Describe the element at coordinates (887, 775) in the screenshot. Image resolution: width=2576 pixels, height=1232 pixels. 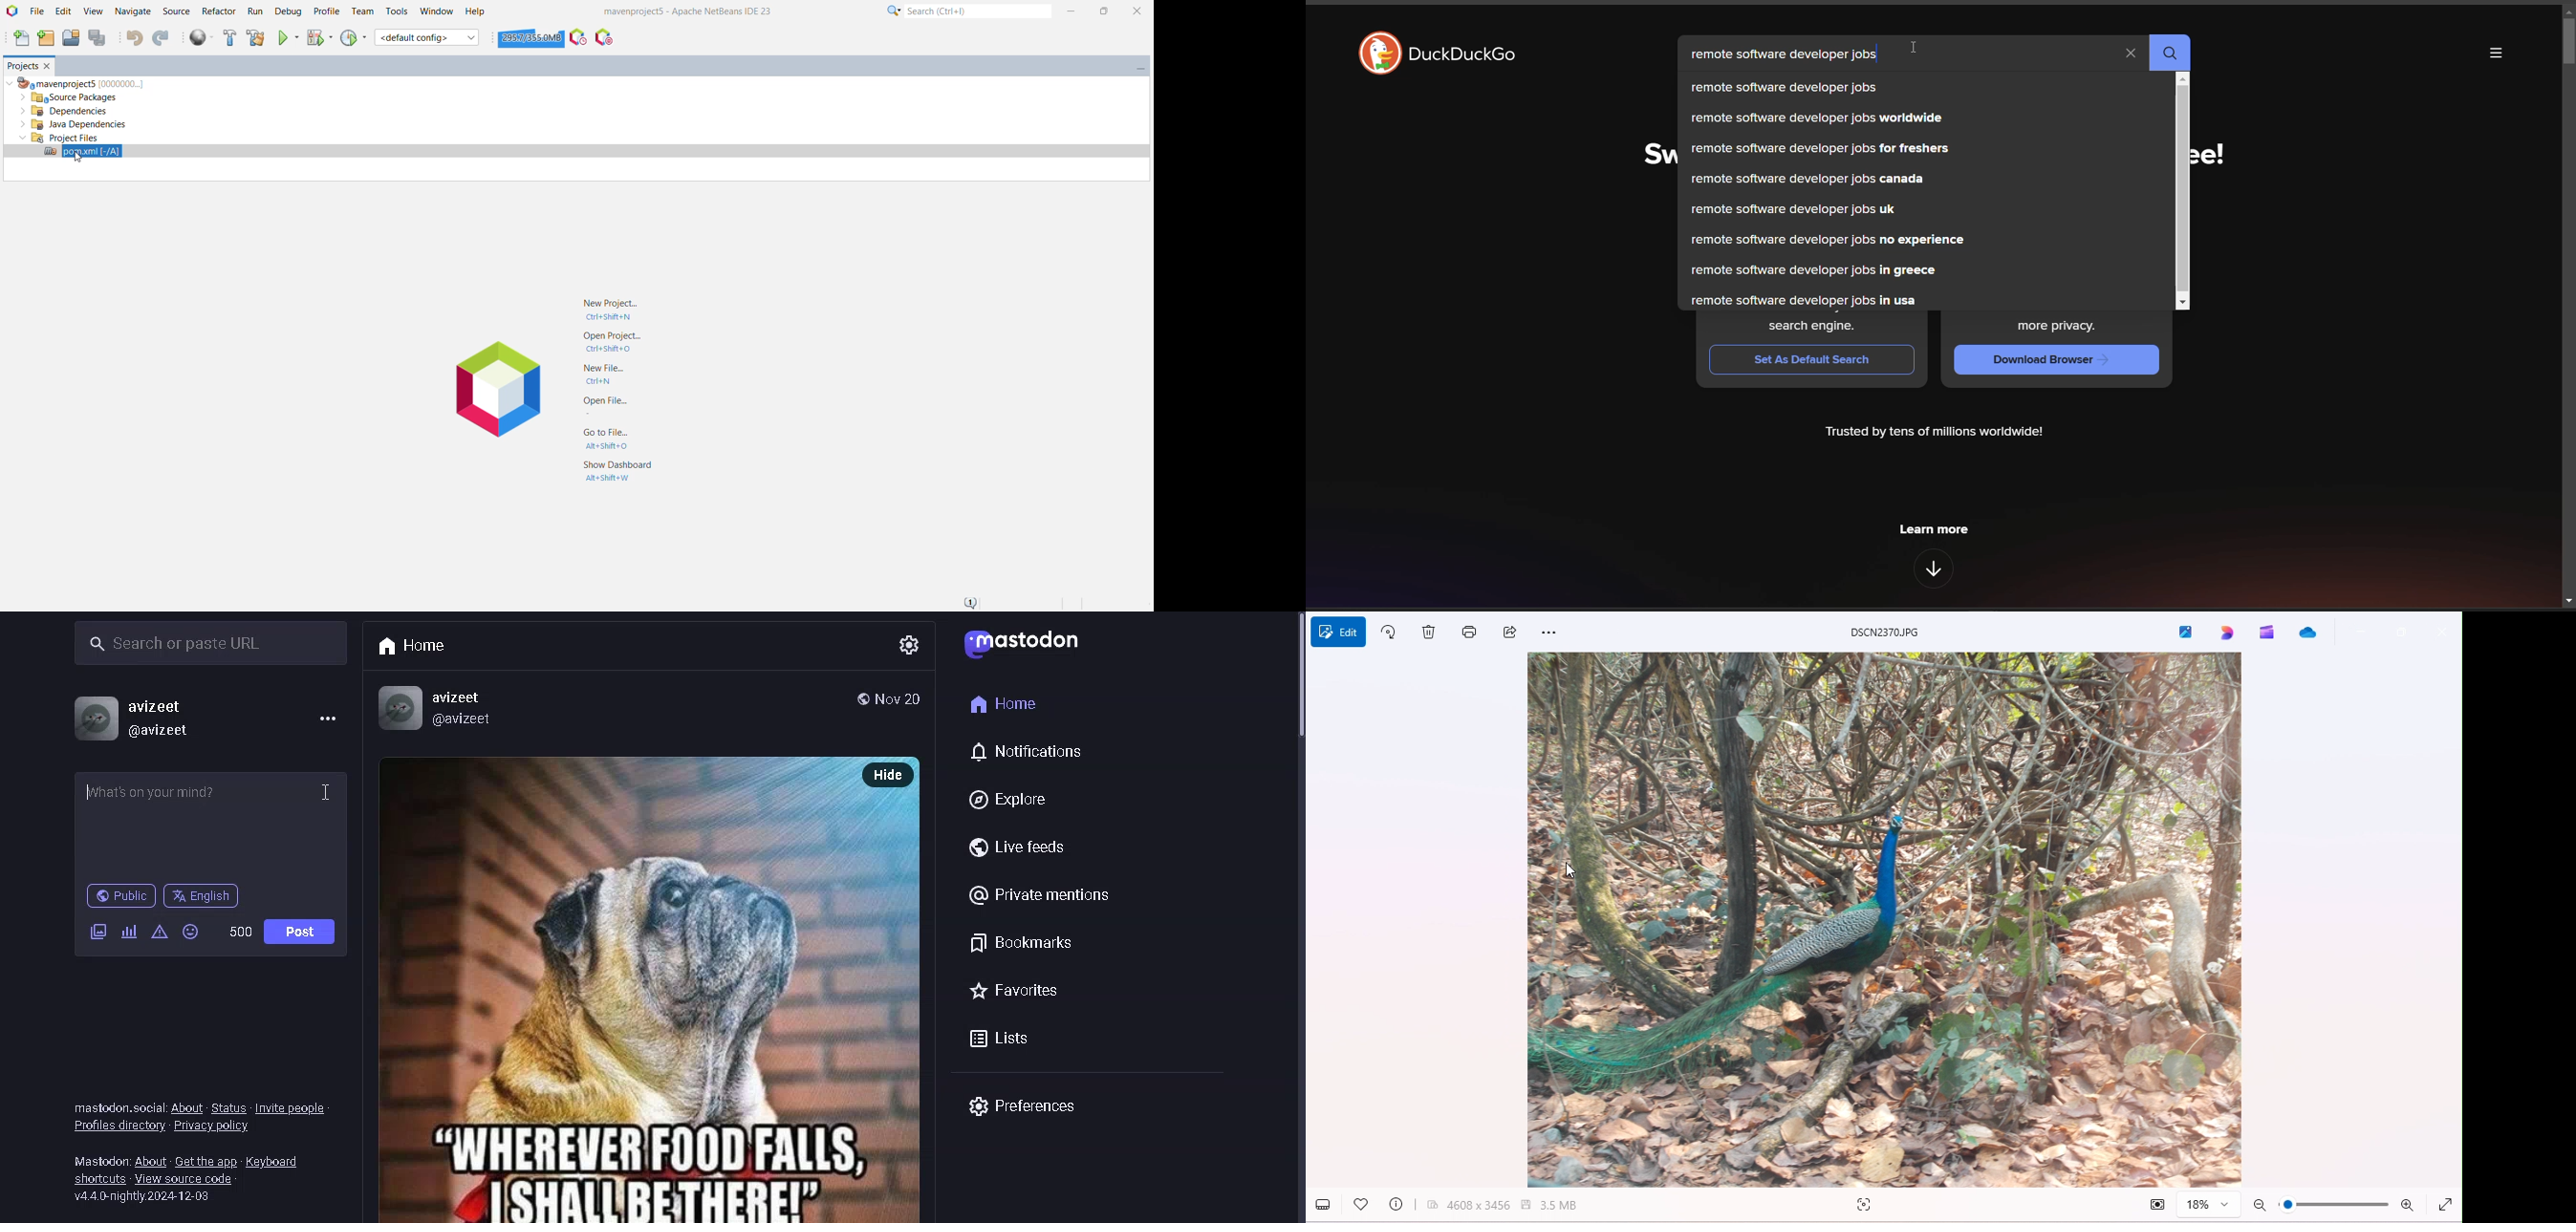
I see `hide` at that location.